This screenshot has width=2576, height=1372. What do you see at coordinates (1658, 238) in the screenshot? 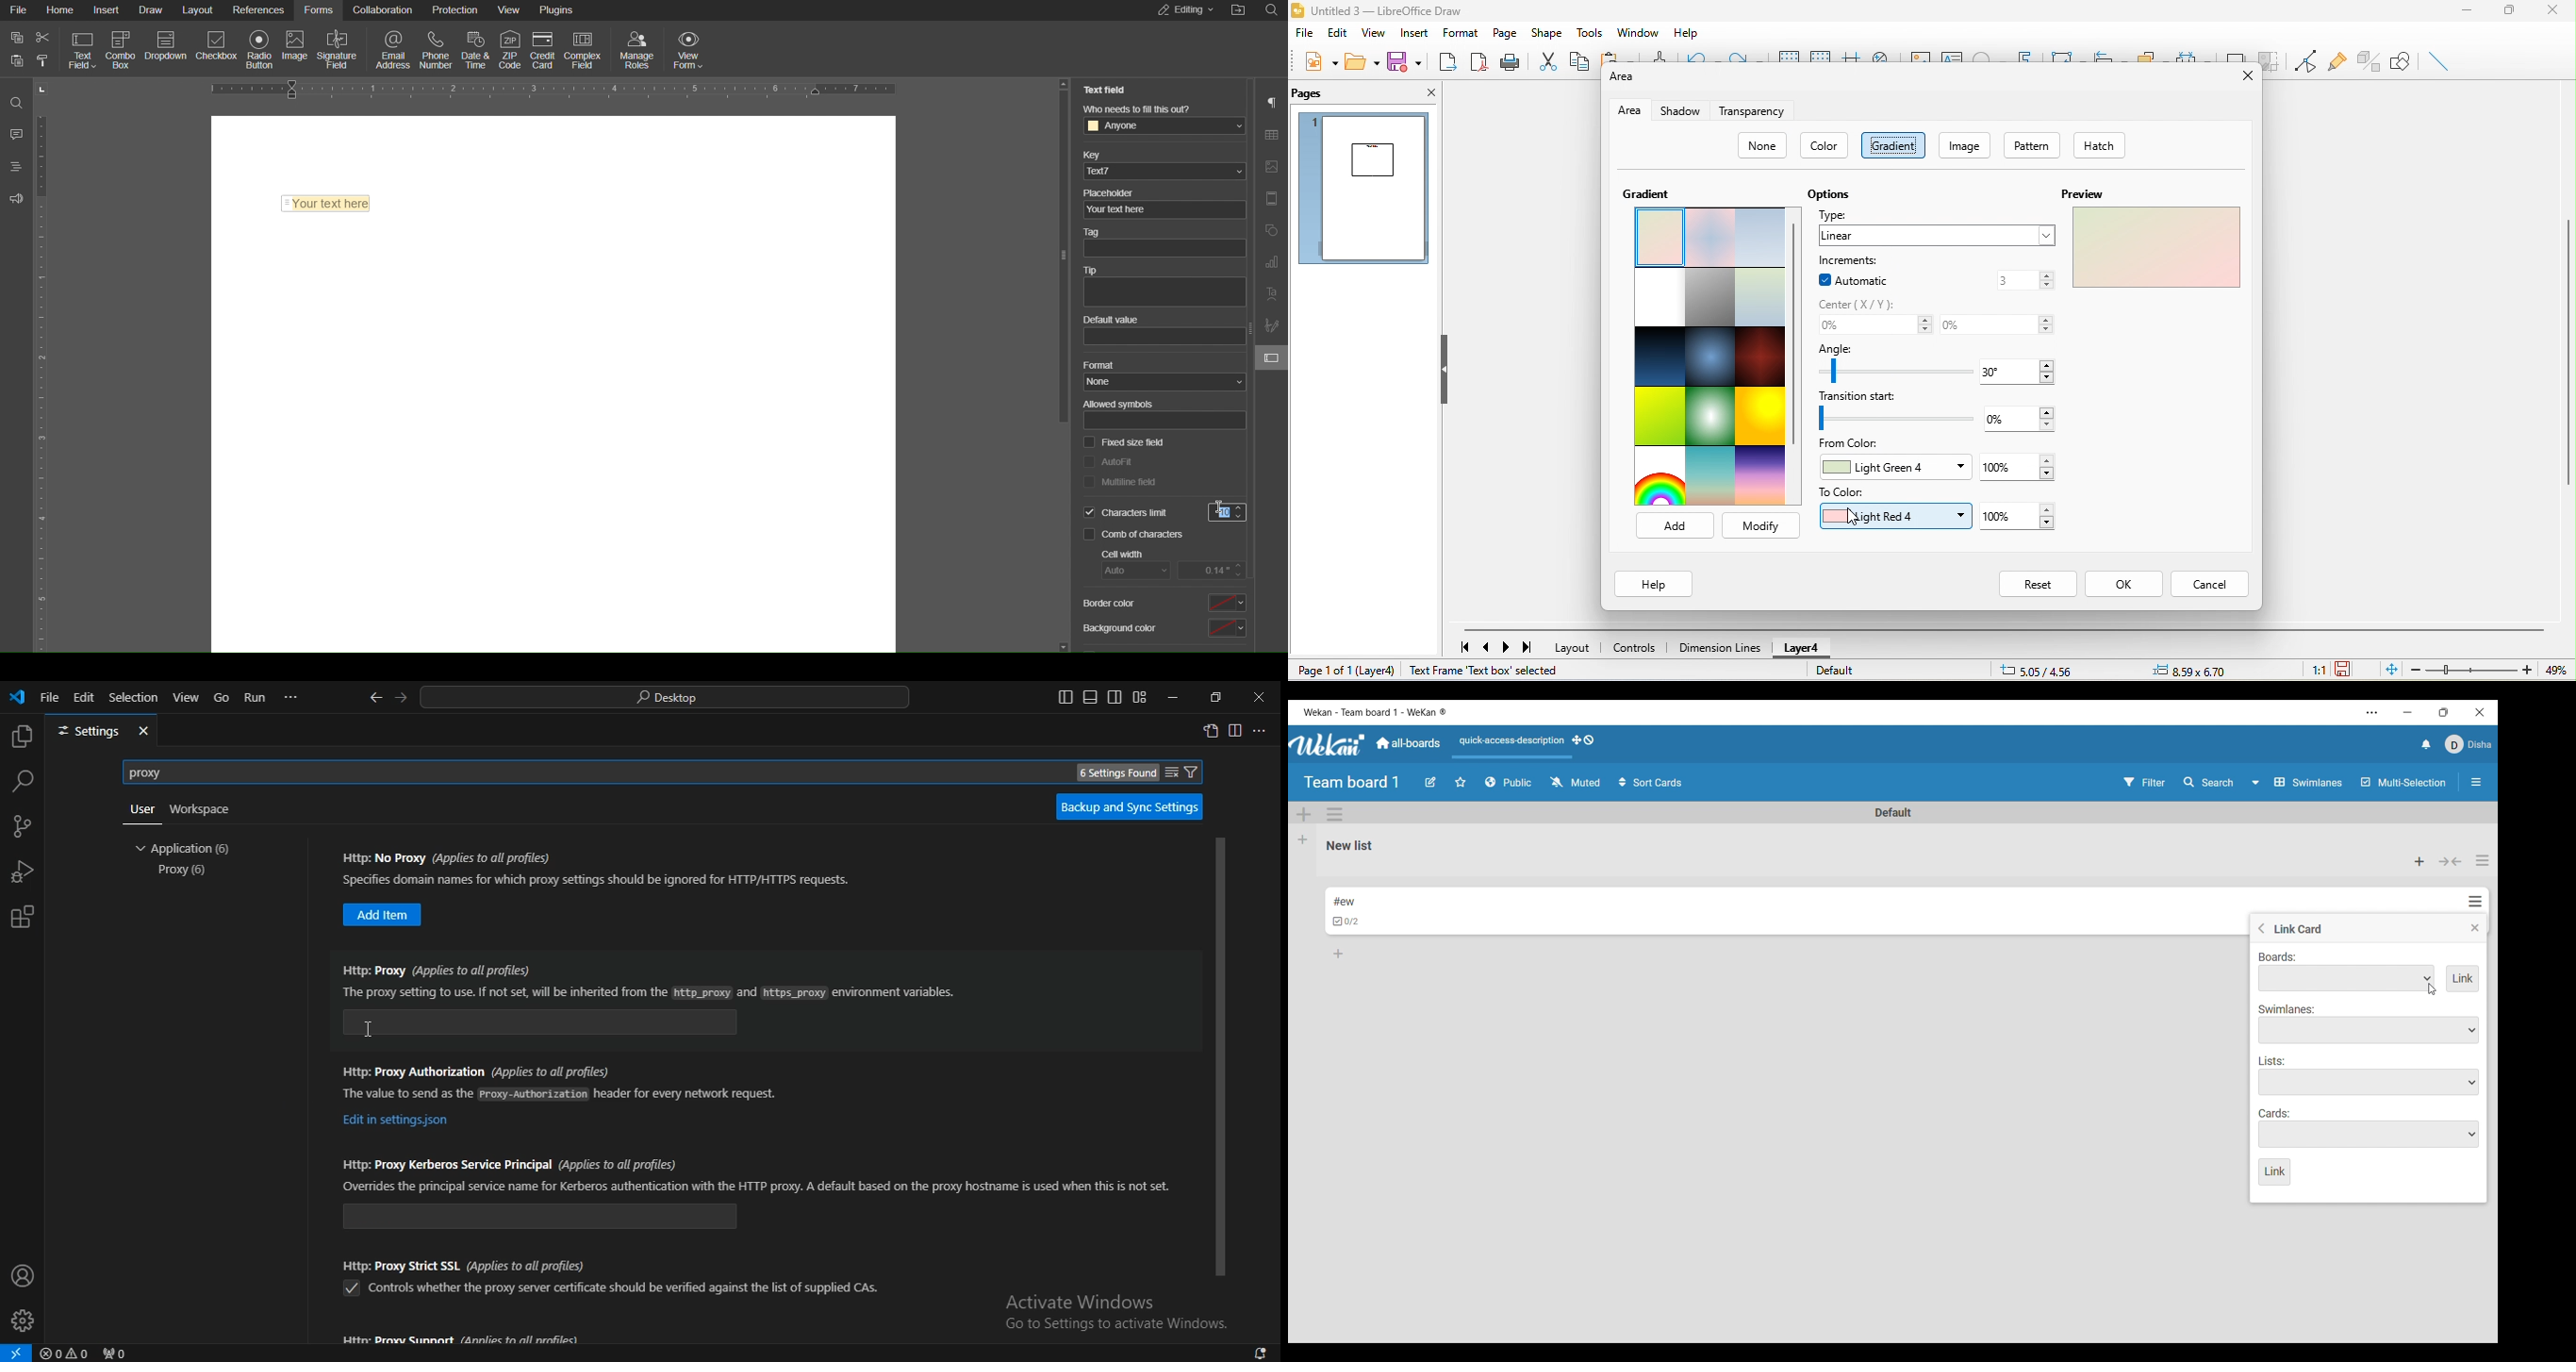
I see `select pastel bouquet` at bounding box center [1658, 238].